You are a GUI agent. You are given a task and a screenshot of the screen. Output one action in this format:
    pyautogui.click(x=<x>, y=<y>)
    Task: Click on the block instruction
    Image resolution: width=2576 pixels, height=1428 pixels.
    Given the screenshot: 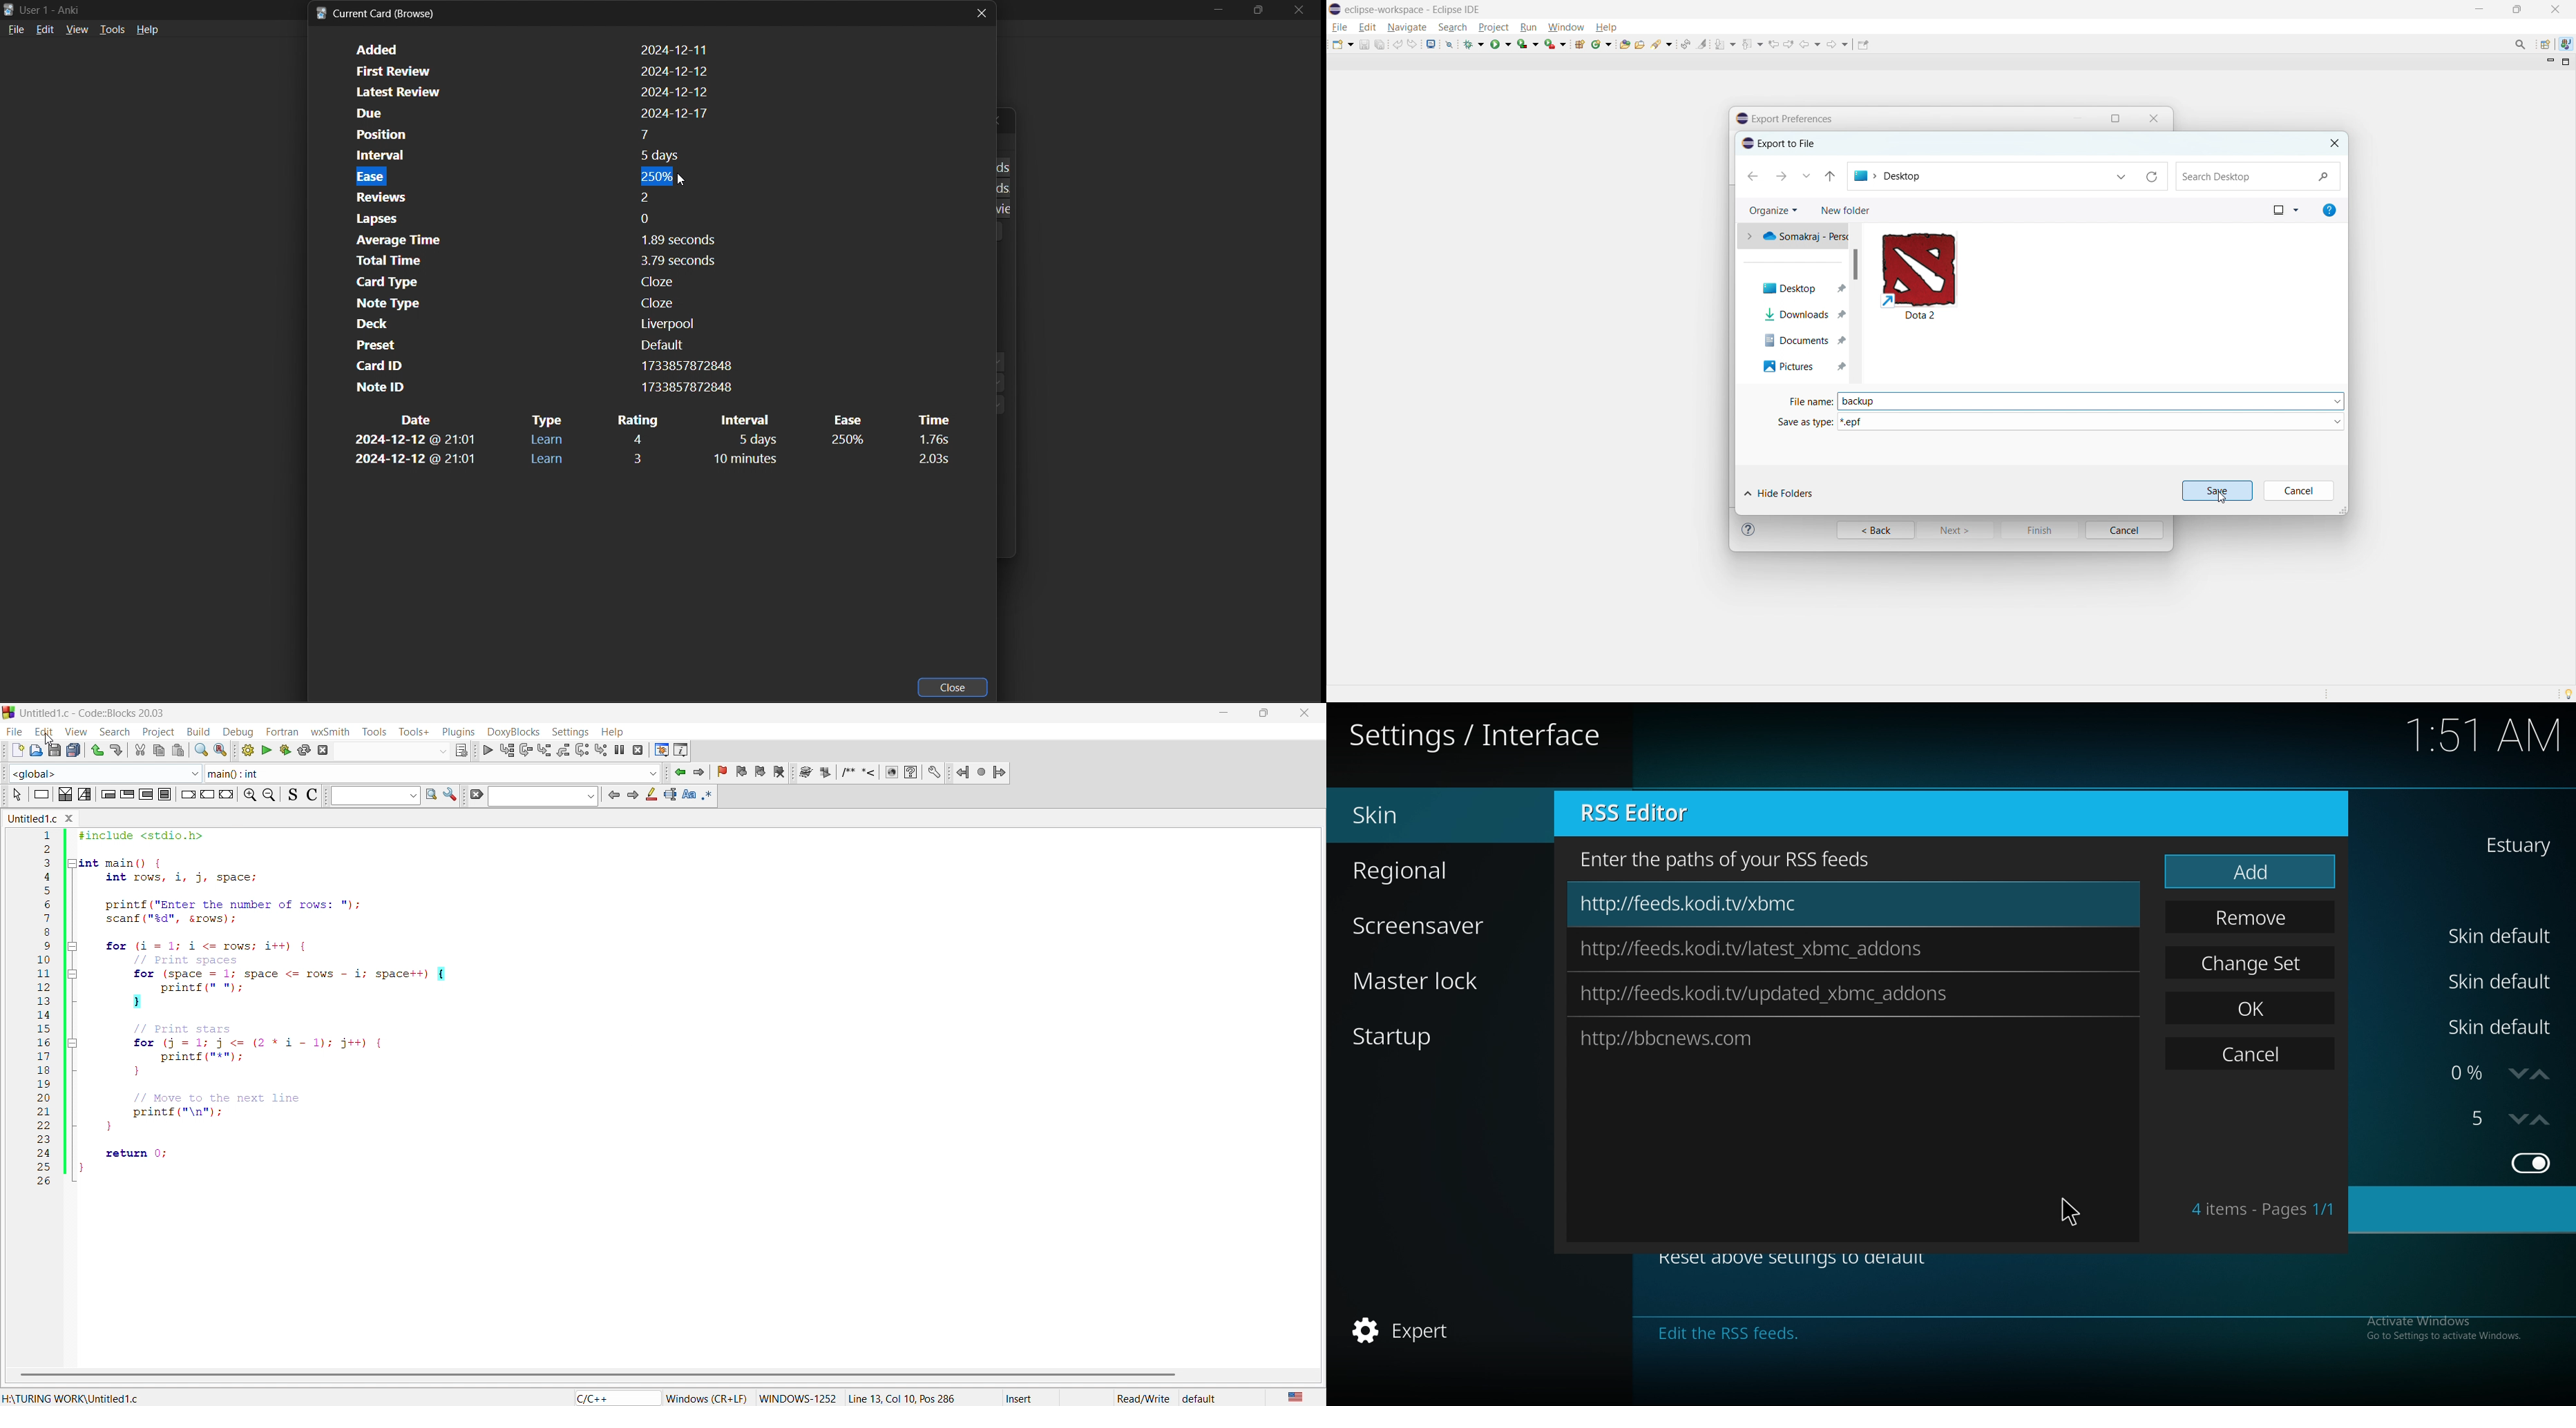 What is the action you would take?
    pyautogui.click(x=164, y=795)
    